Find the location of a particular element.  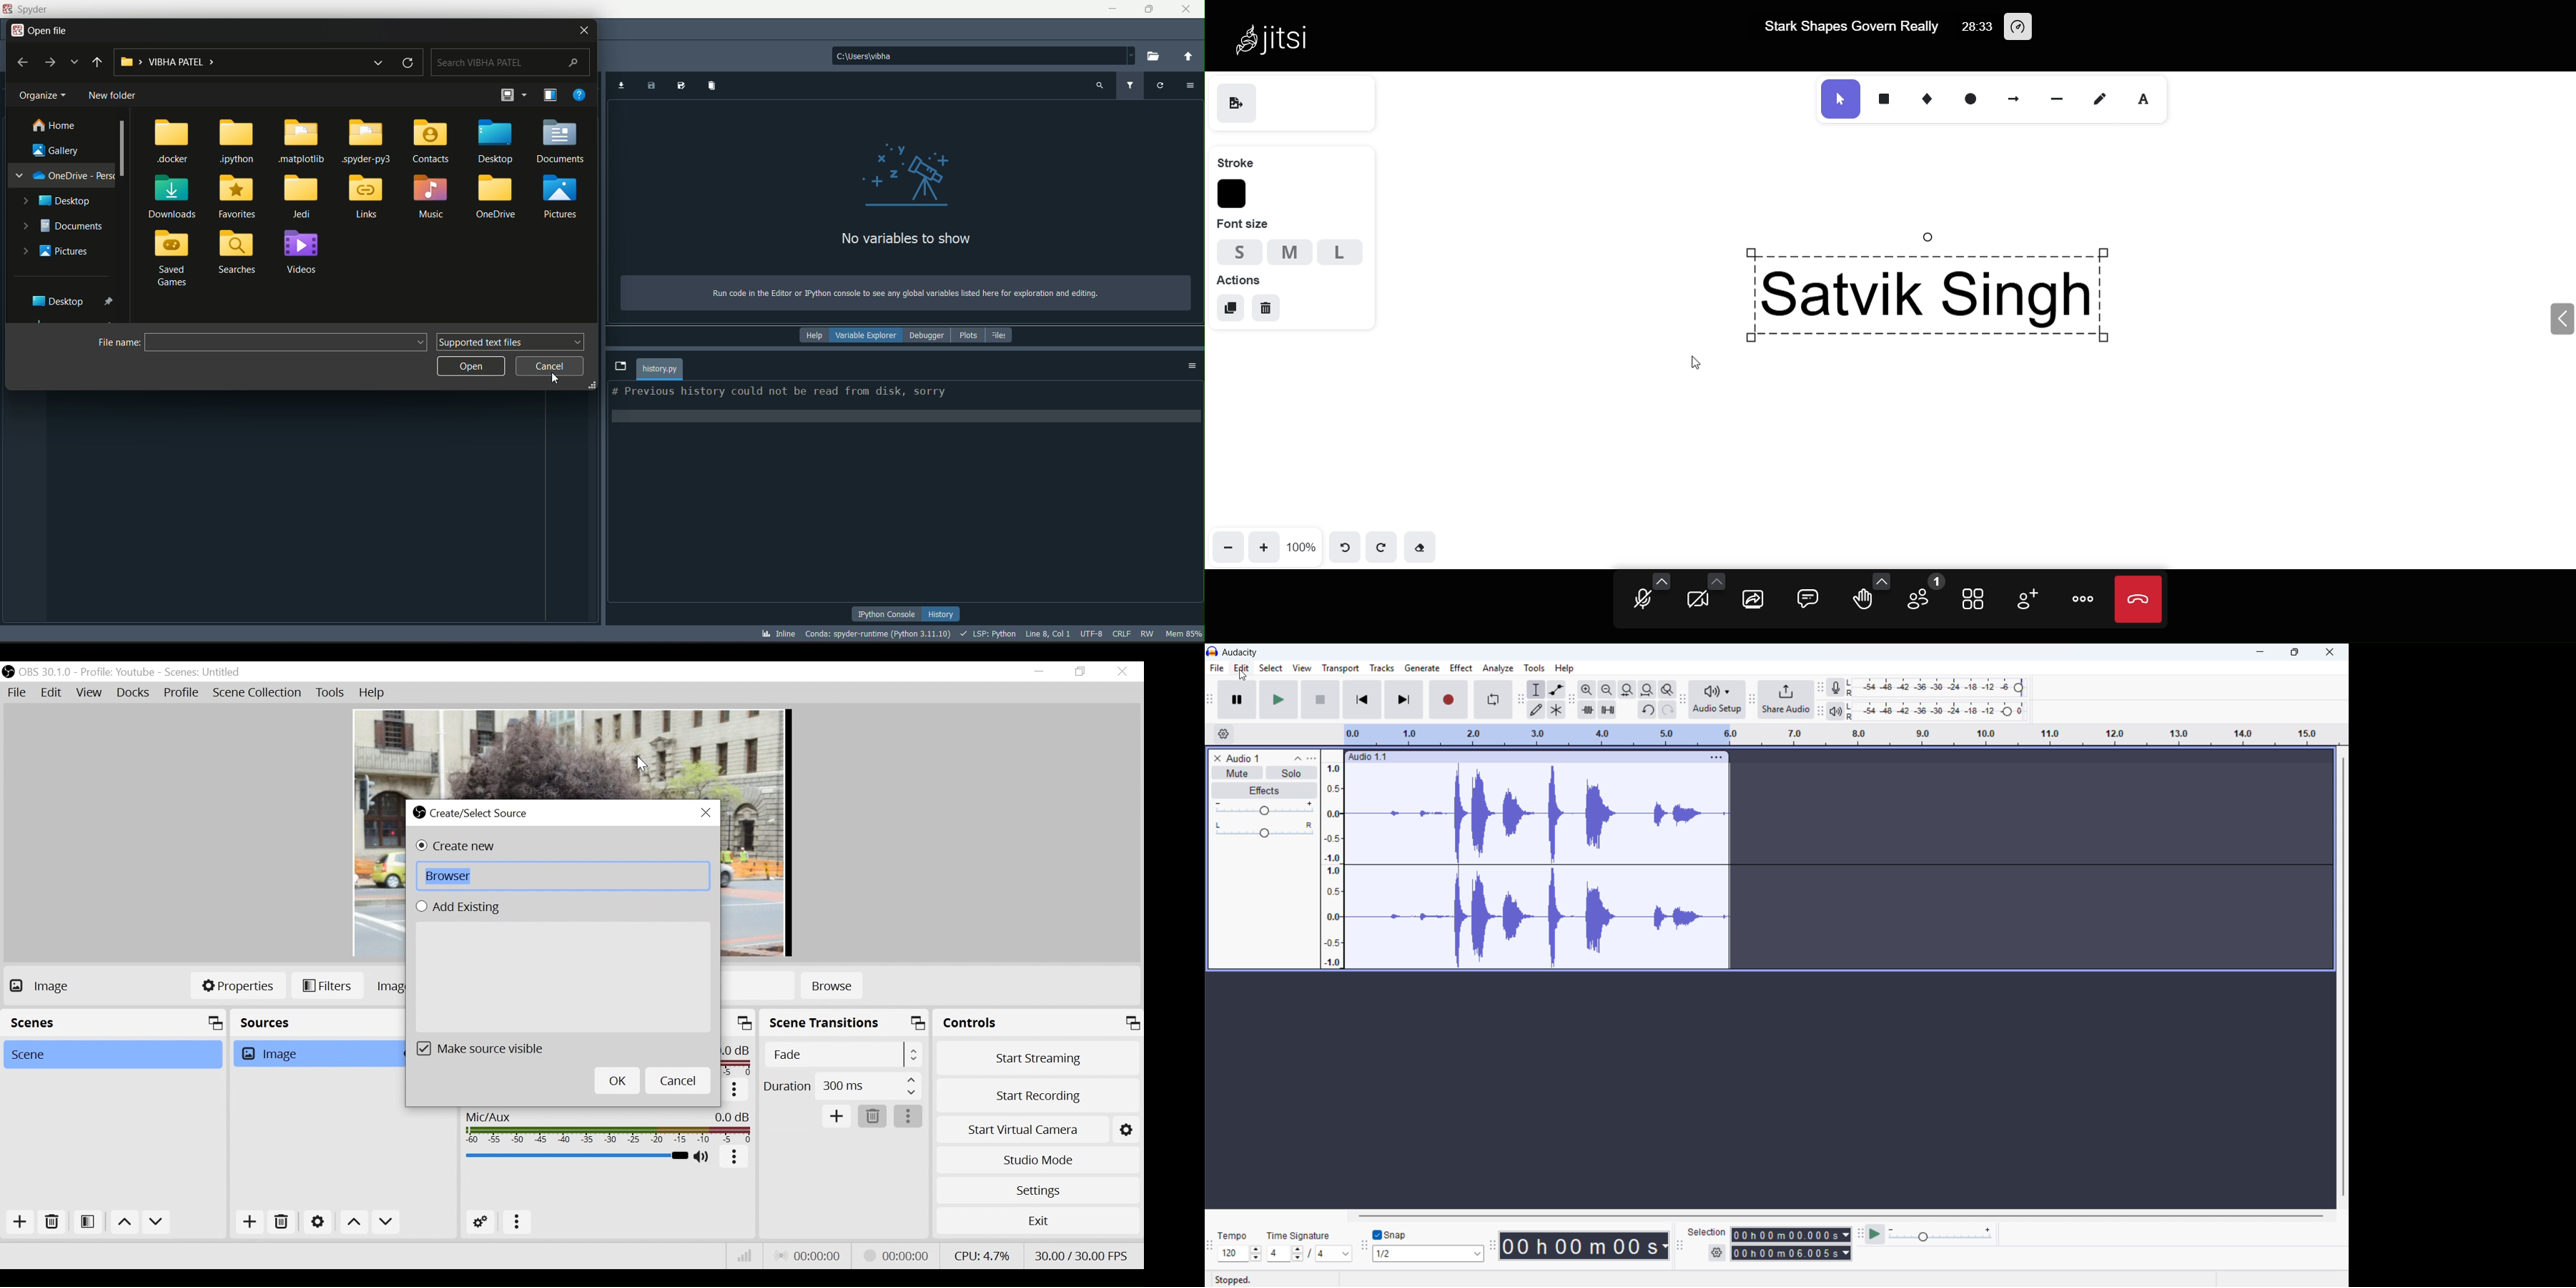

timeline is located at coordinates (1841, 735).